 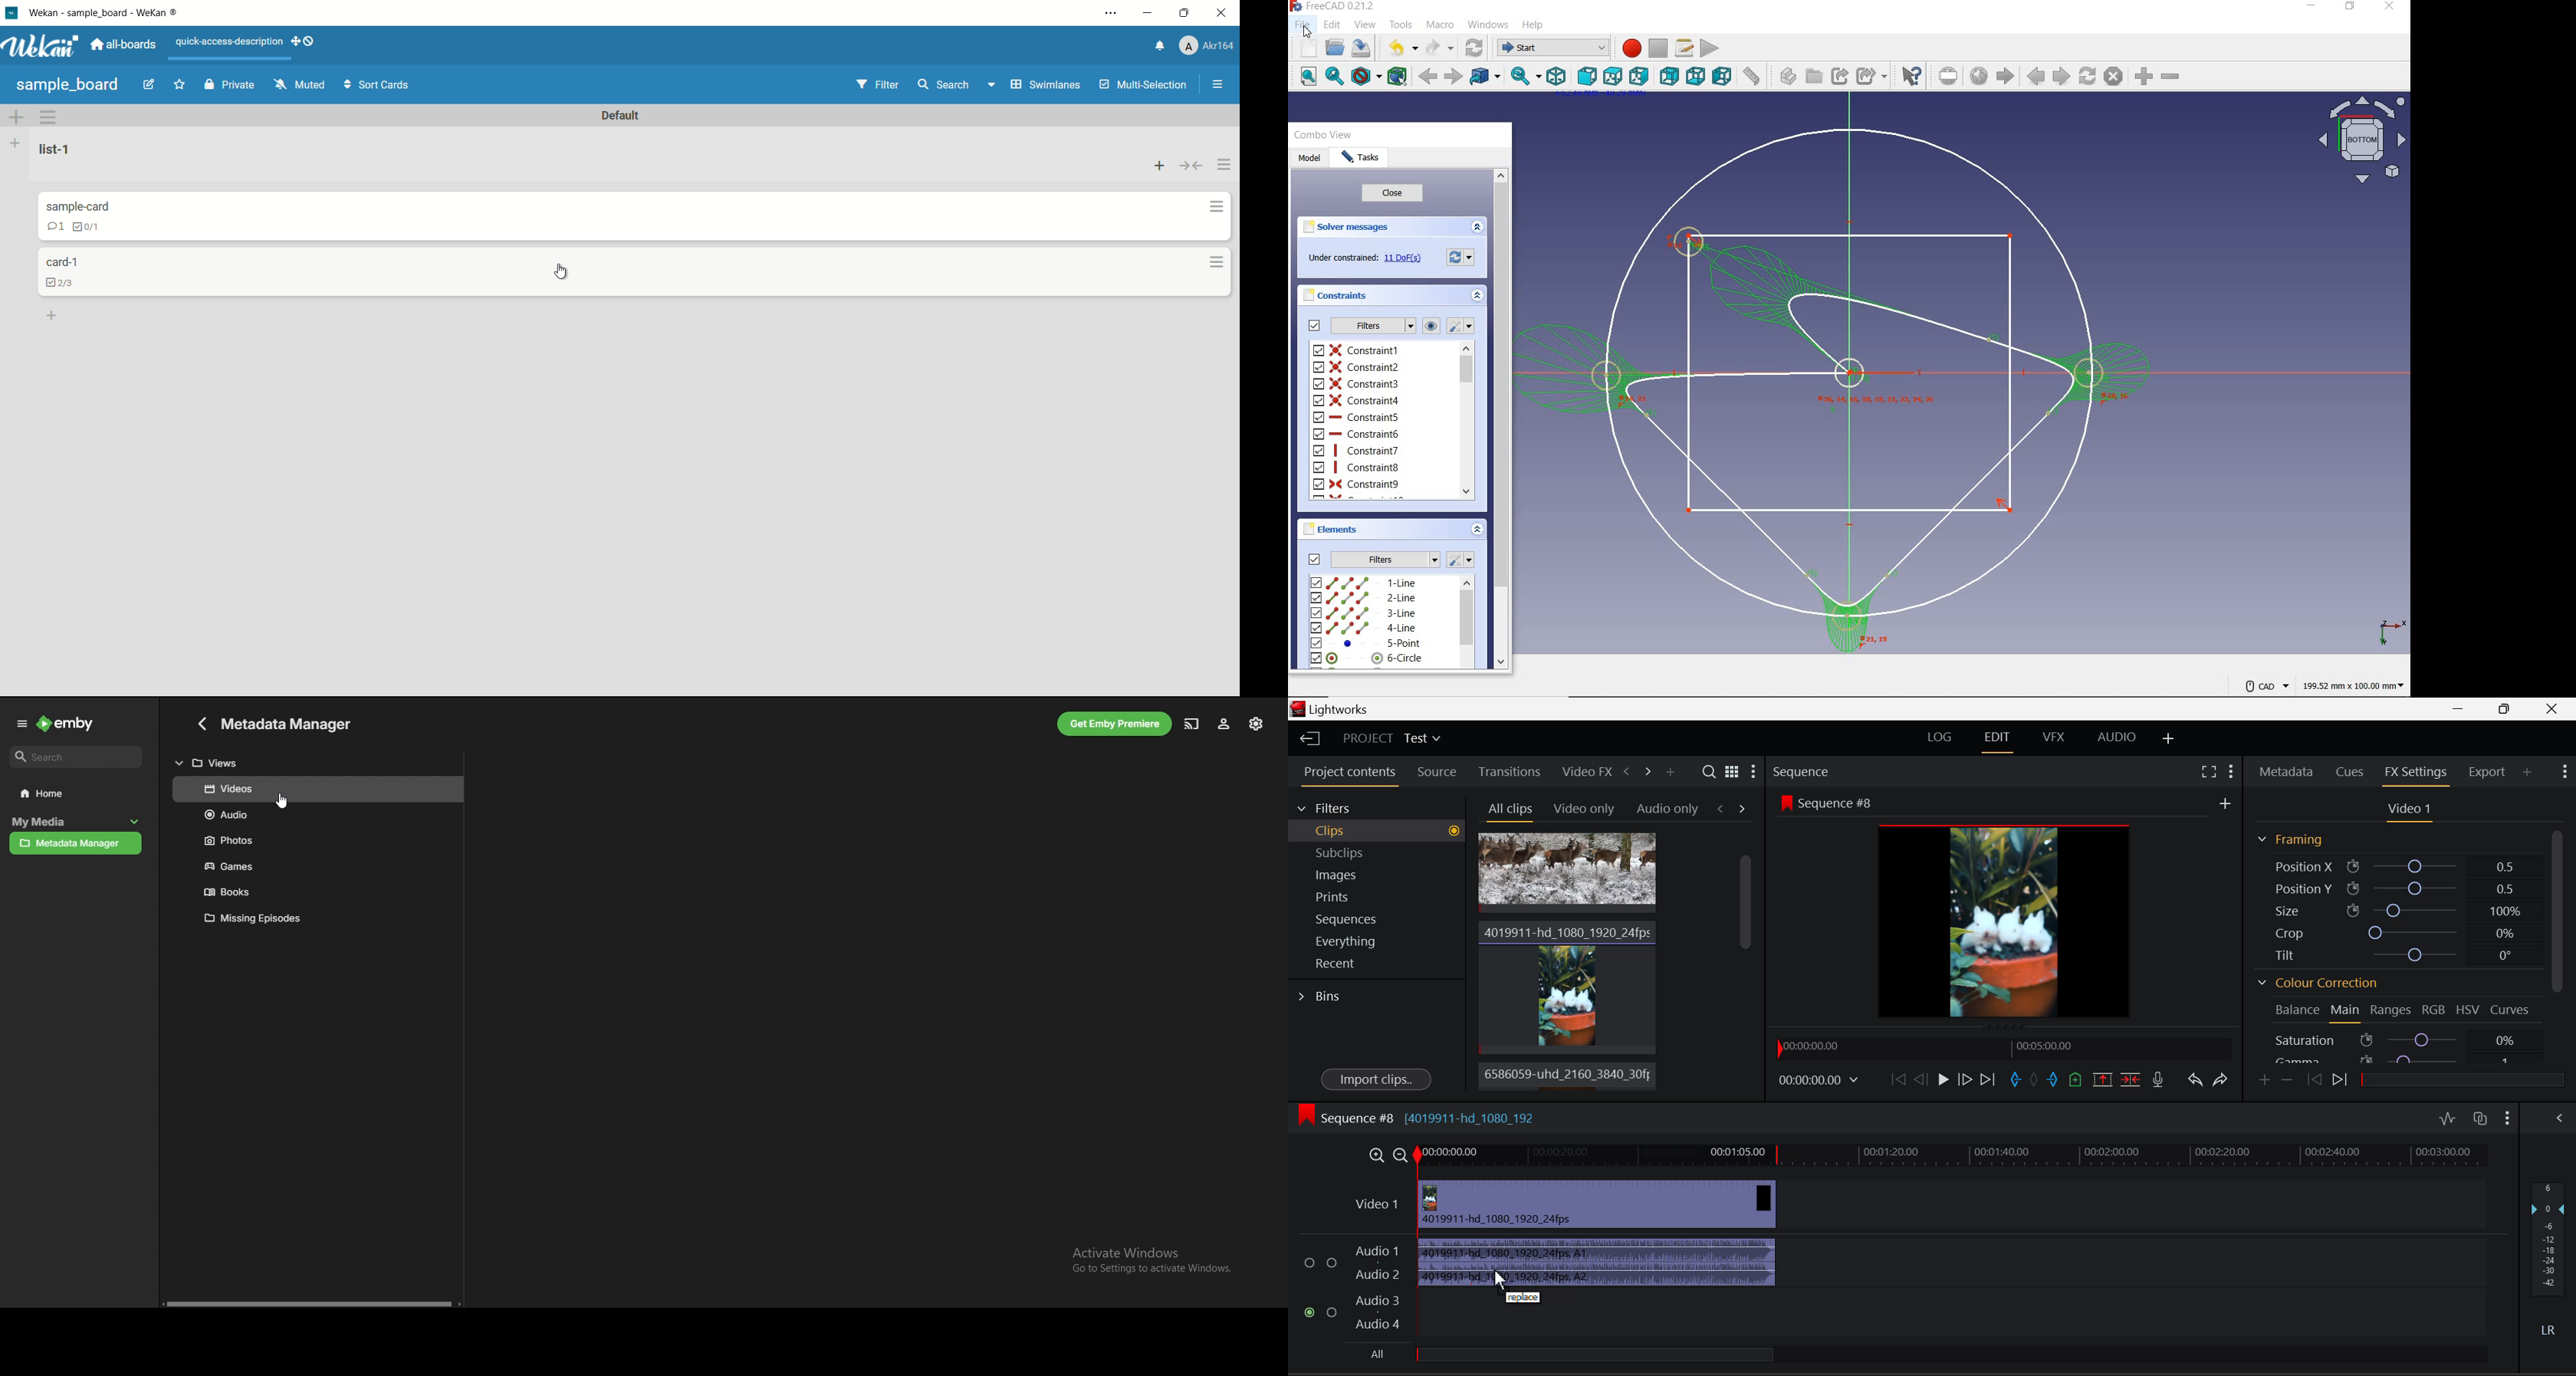 What do you see at coordinates (301, 84) in the screenshot?
I see `muted` at bounding box center [301, 84].